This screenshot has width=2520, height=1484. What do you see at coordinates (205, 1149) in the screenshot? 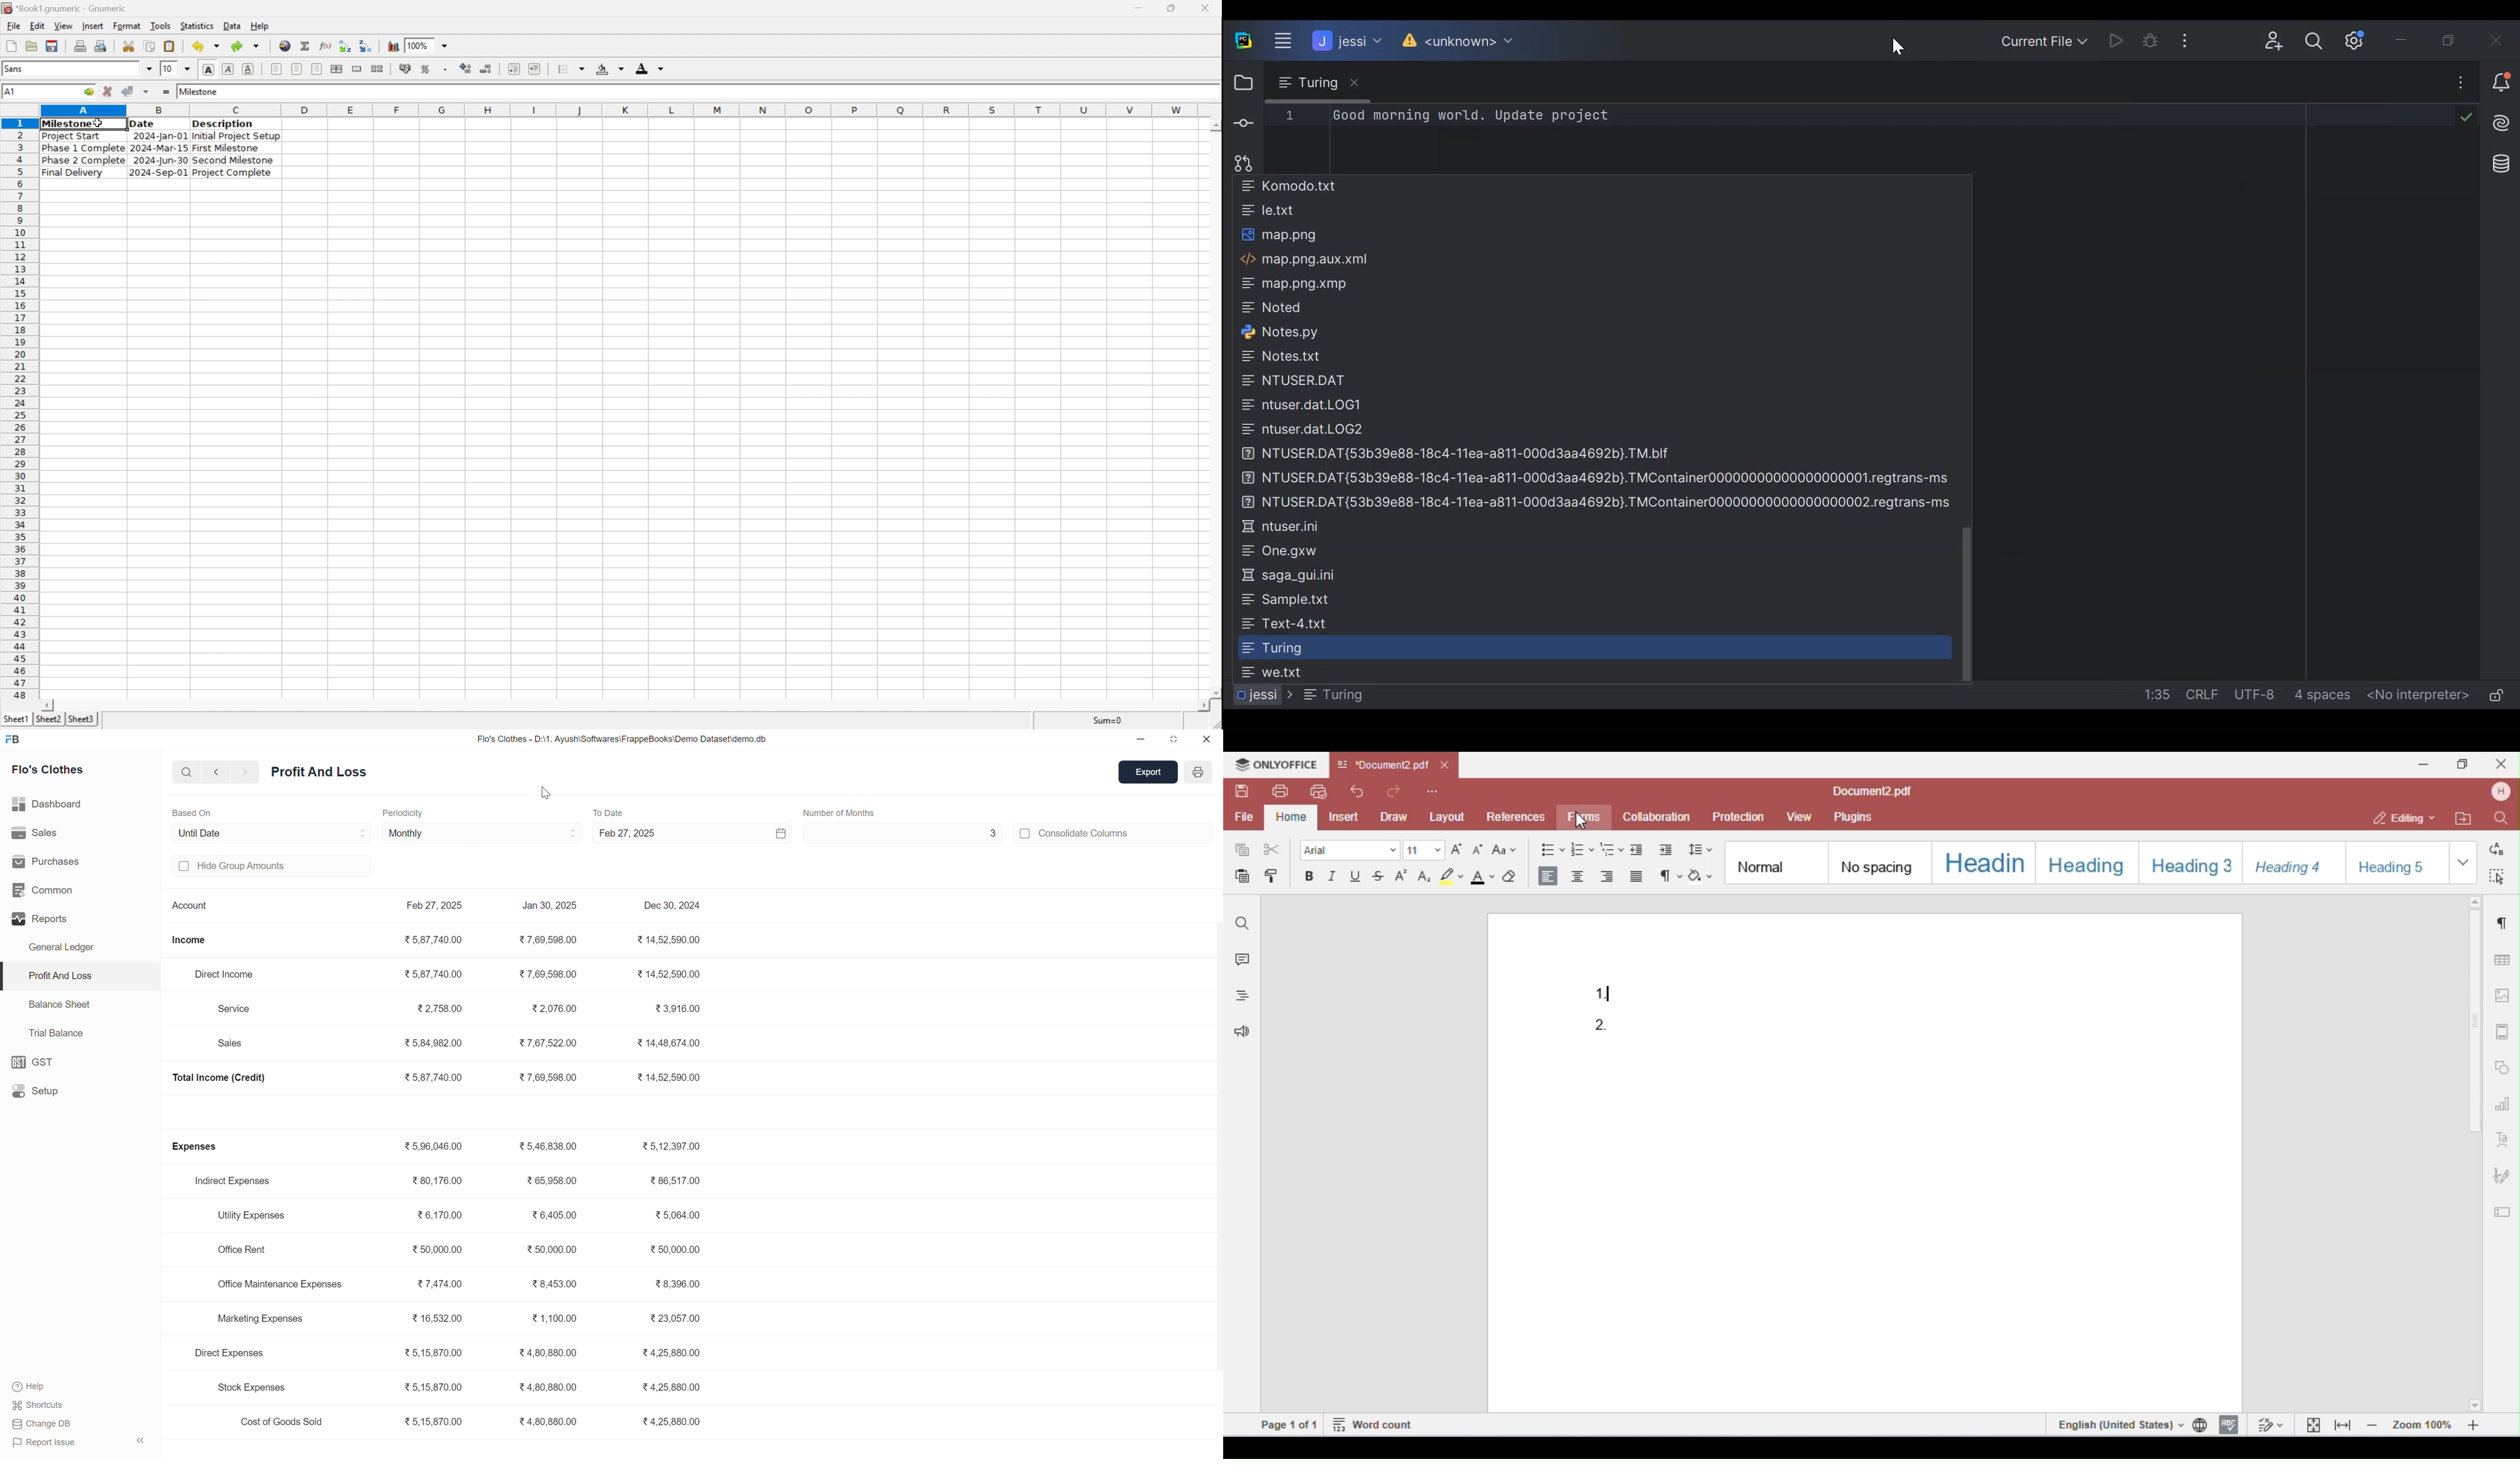
I see `Expenses` at bounding box center [205, 1149].